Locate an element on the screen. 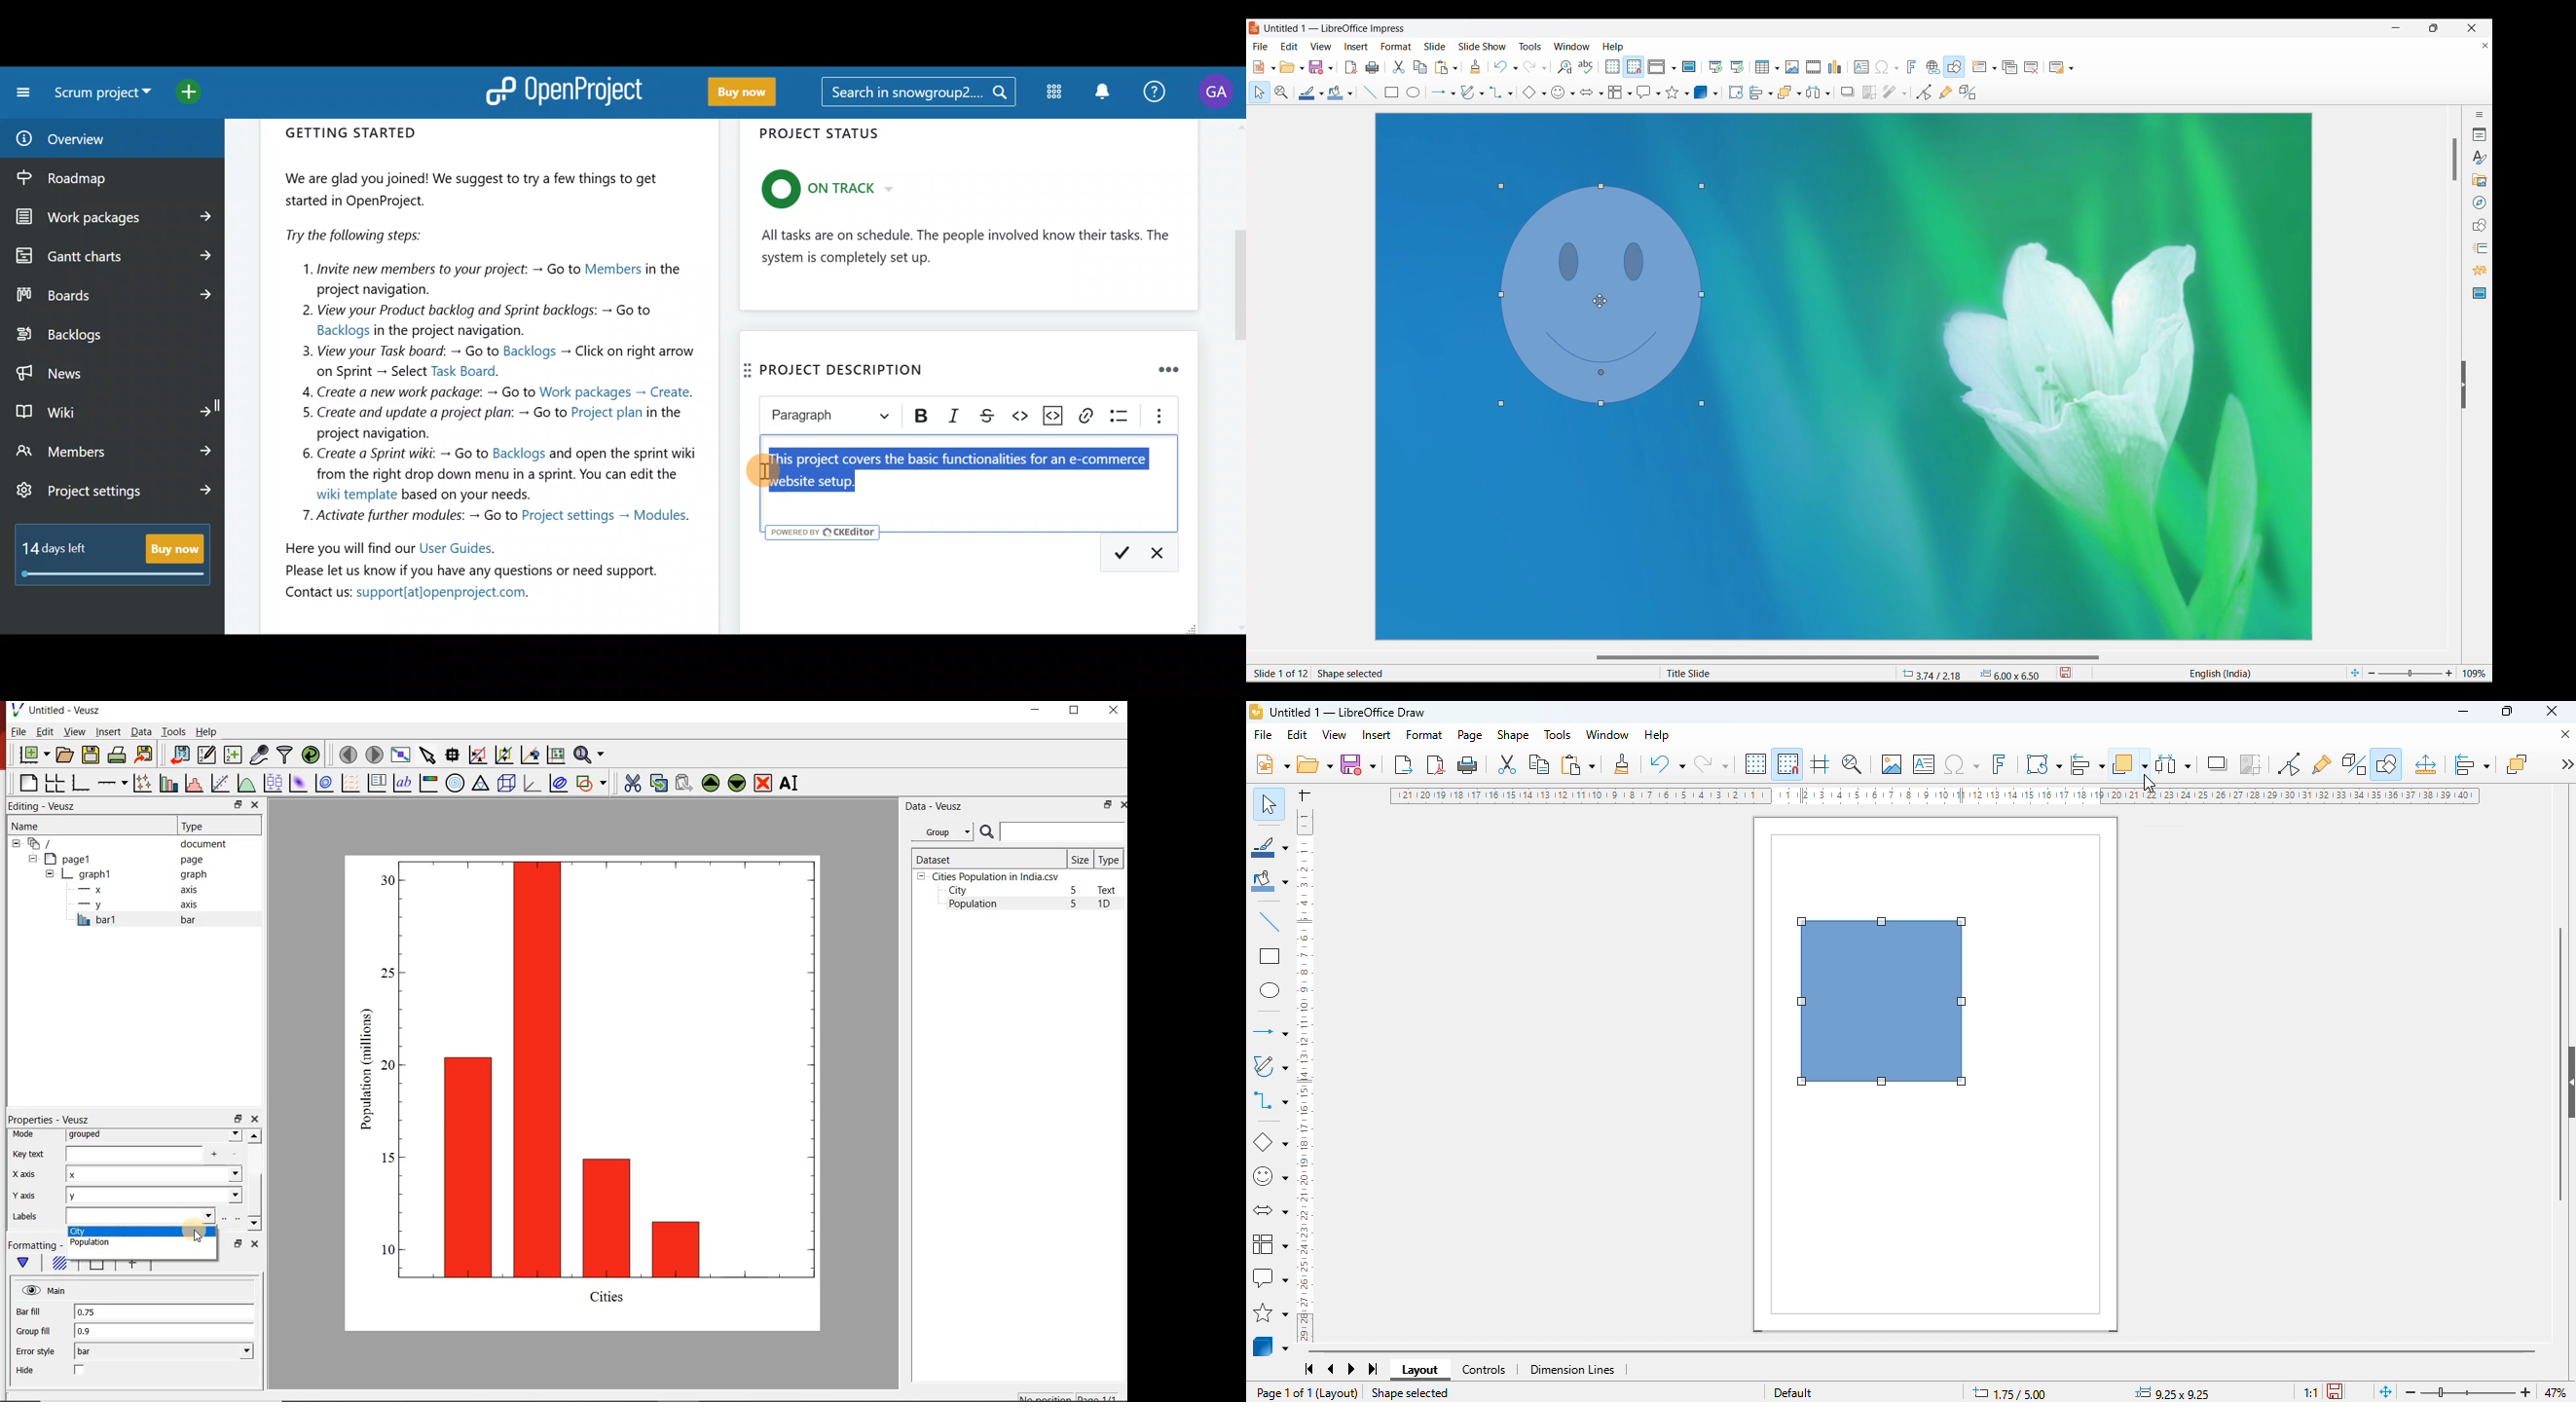 The width and height of the screenshot is (2576, 1428). change in width and height of object is located at coordinates (2172, 1392).